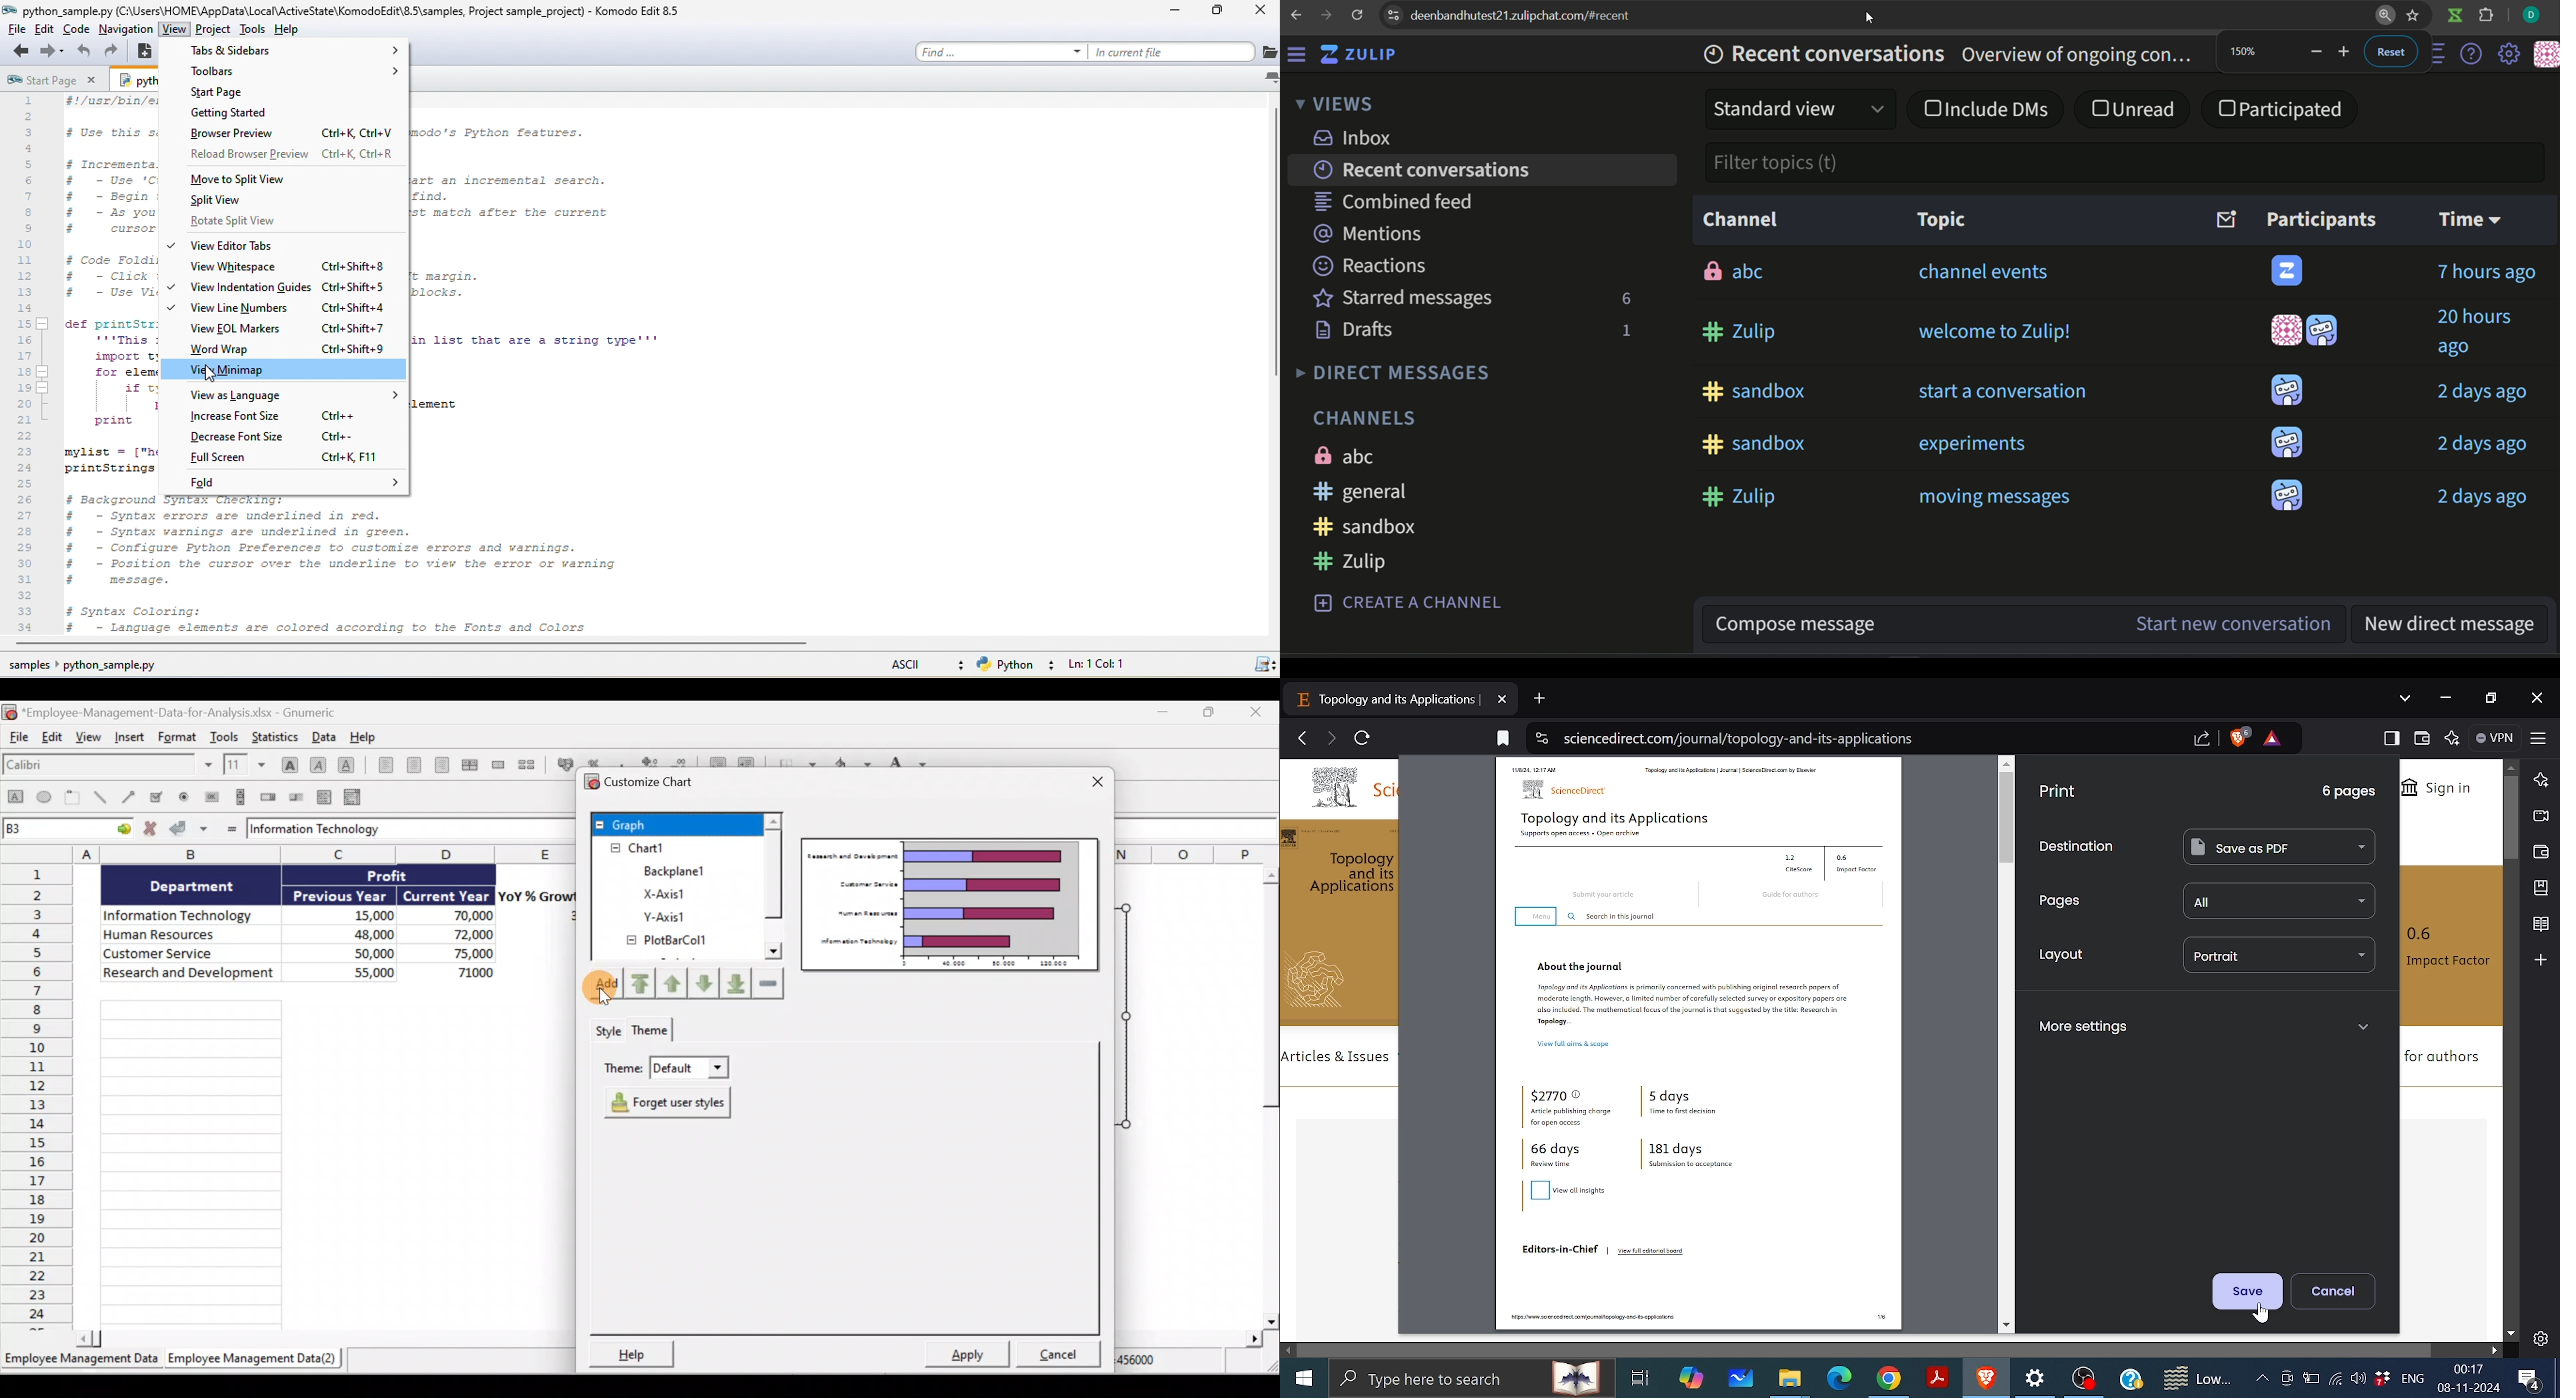  I want to click on Document name, so click(171, 711).